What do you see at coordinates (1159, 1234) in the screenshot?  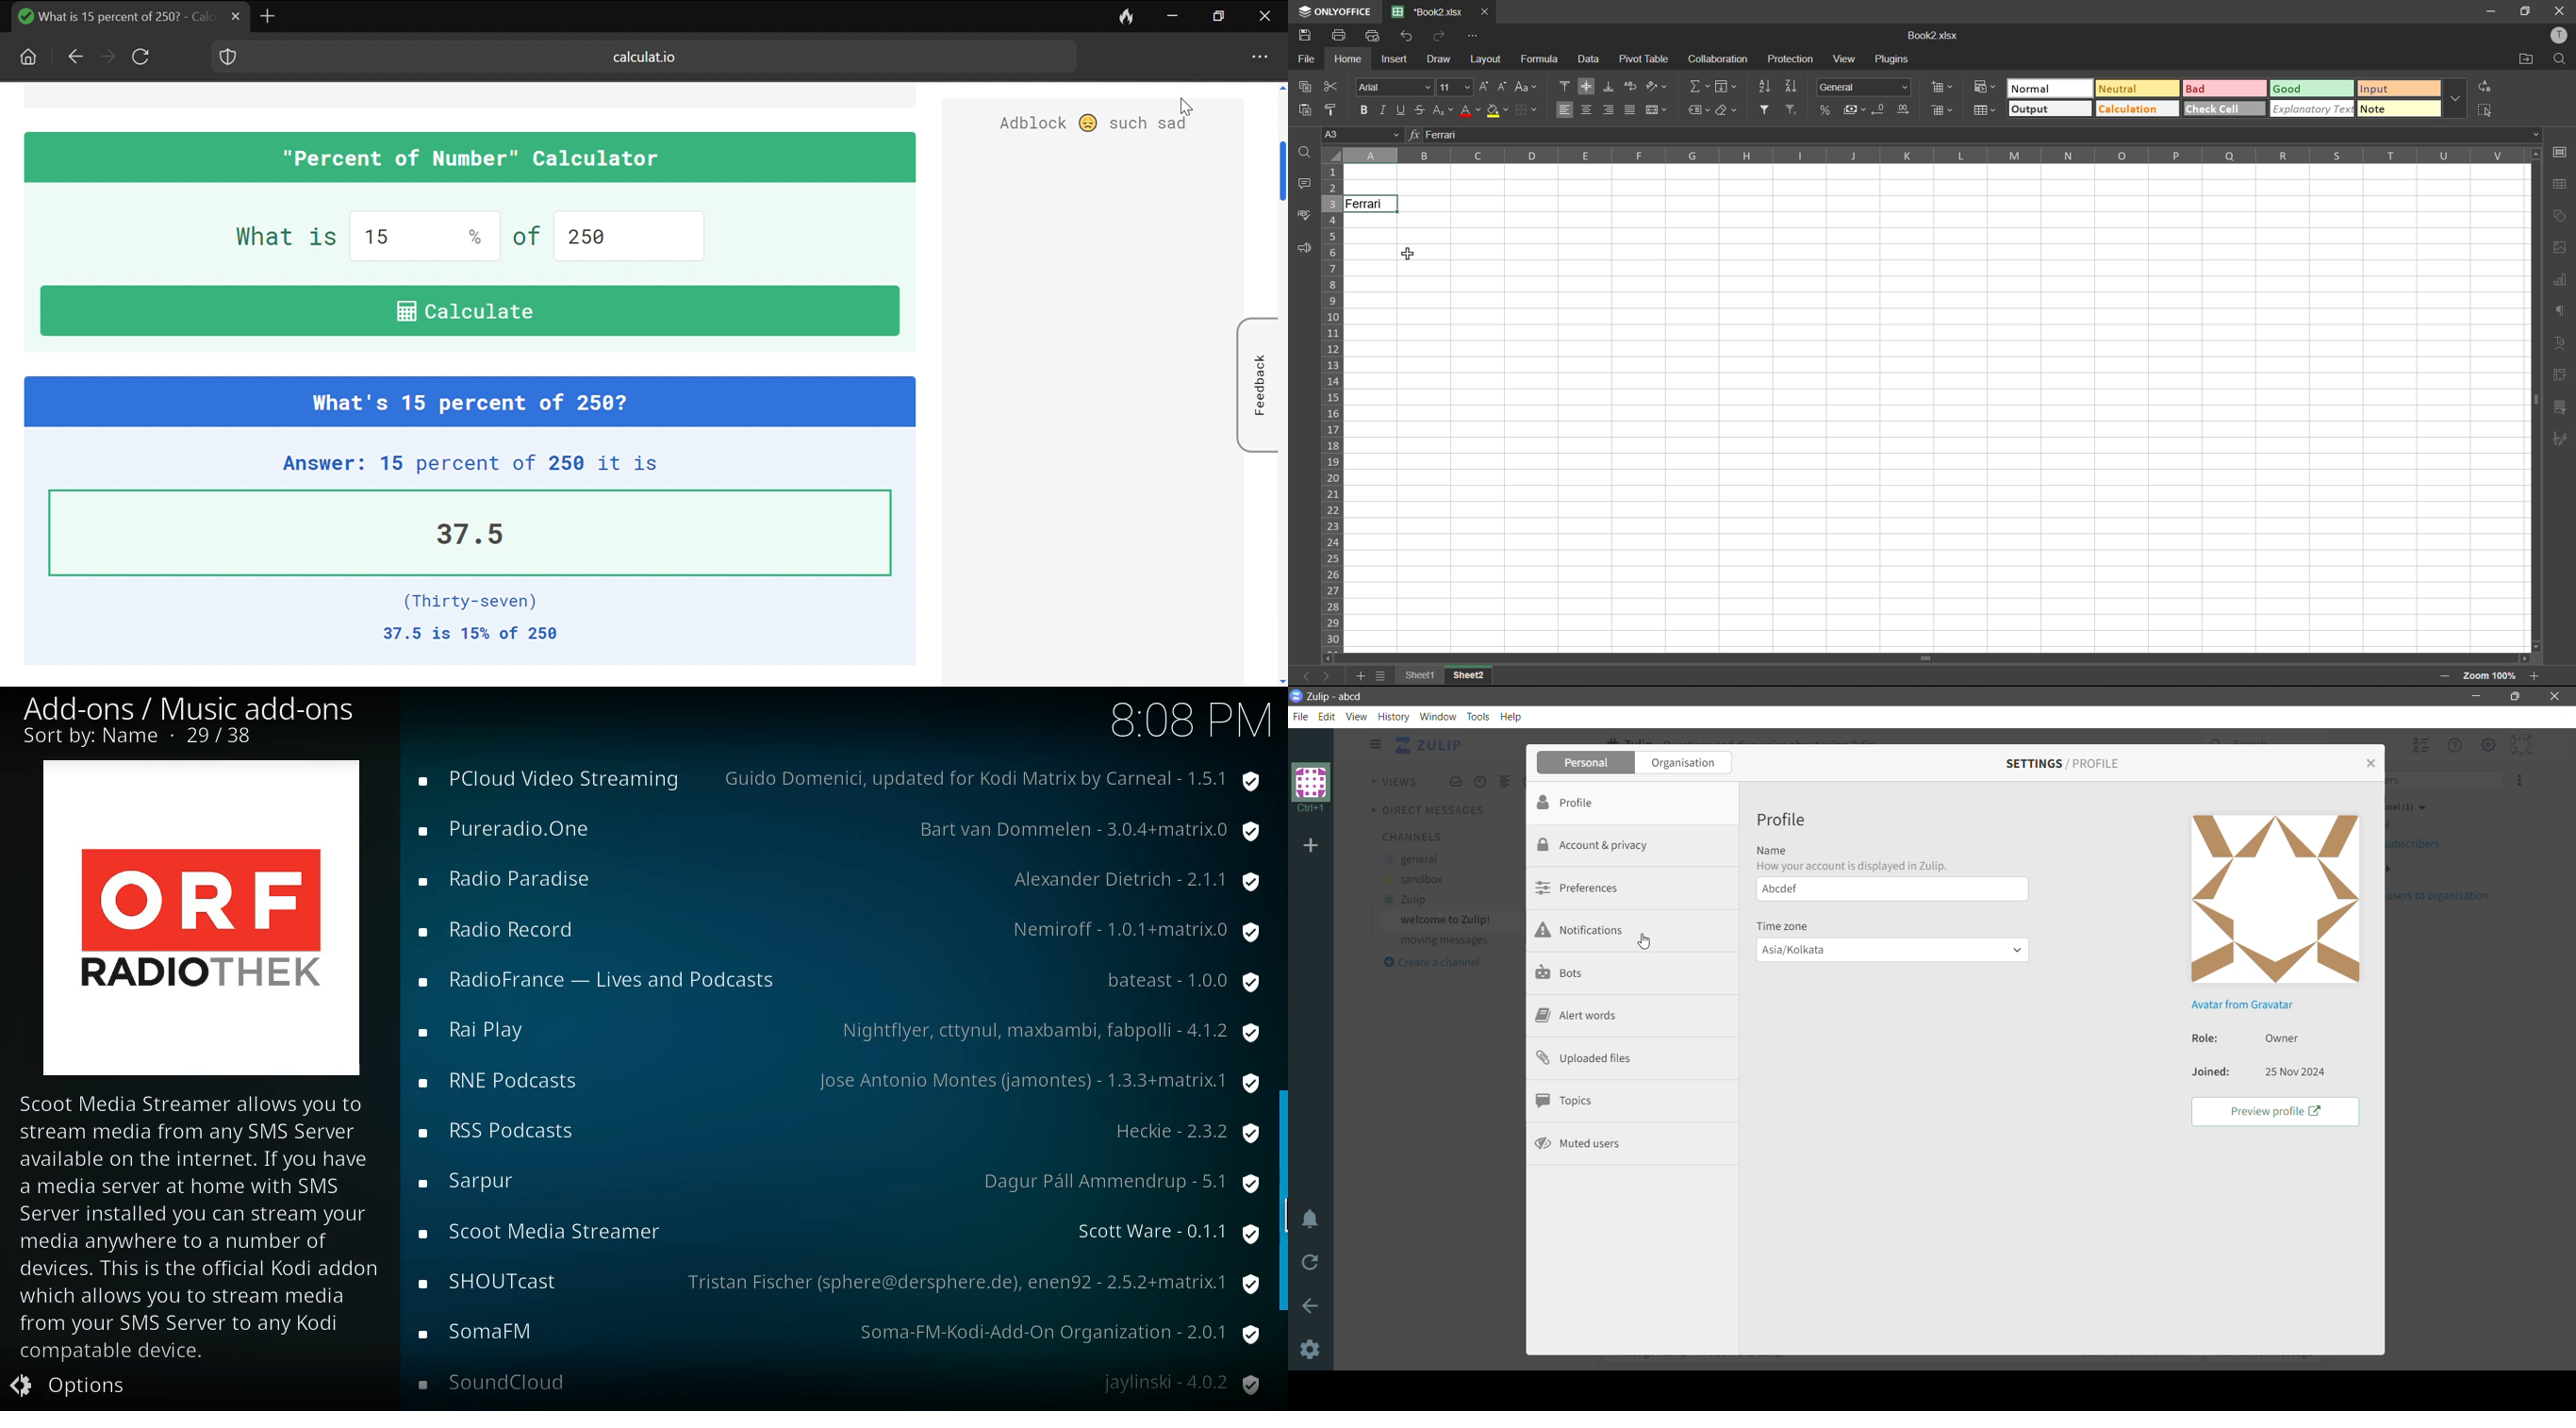 I see `provider` at bounding box center [1159, 1234].